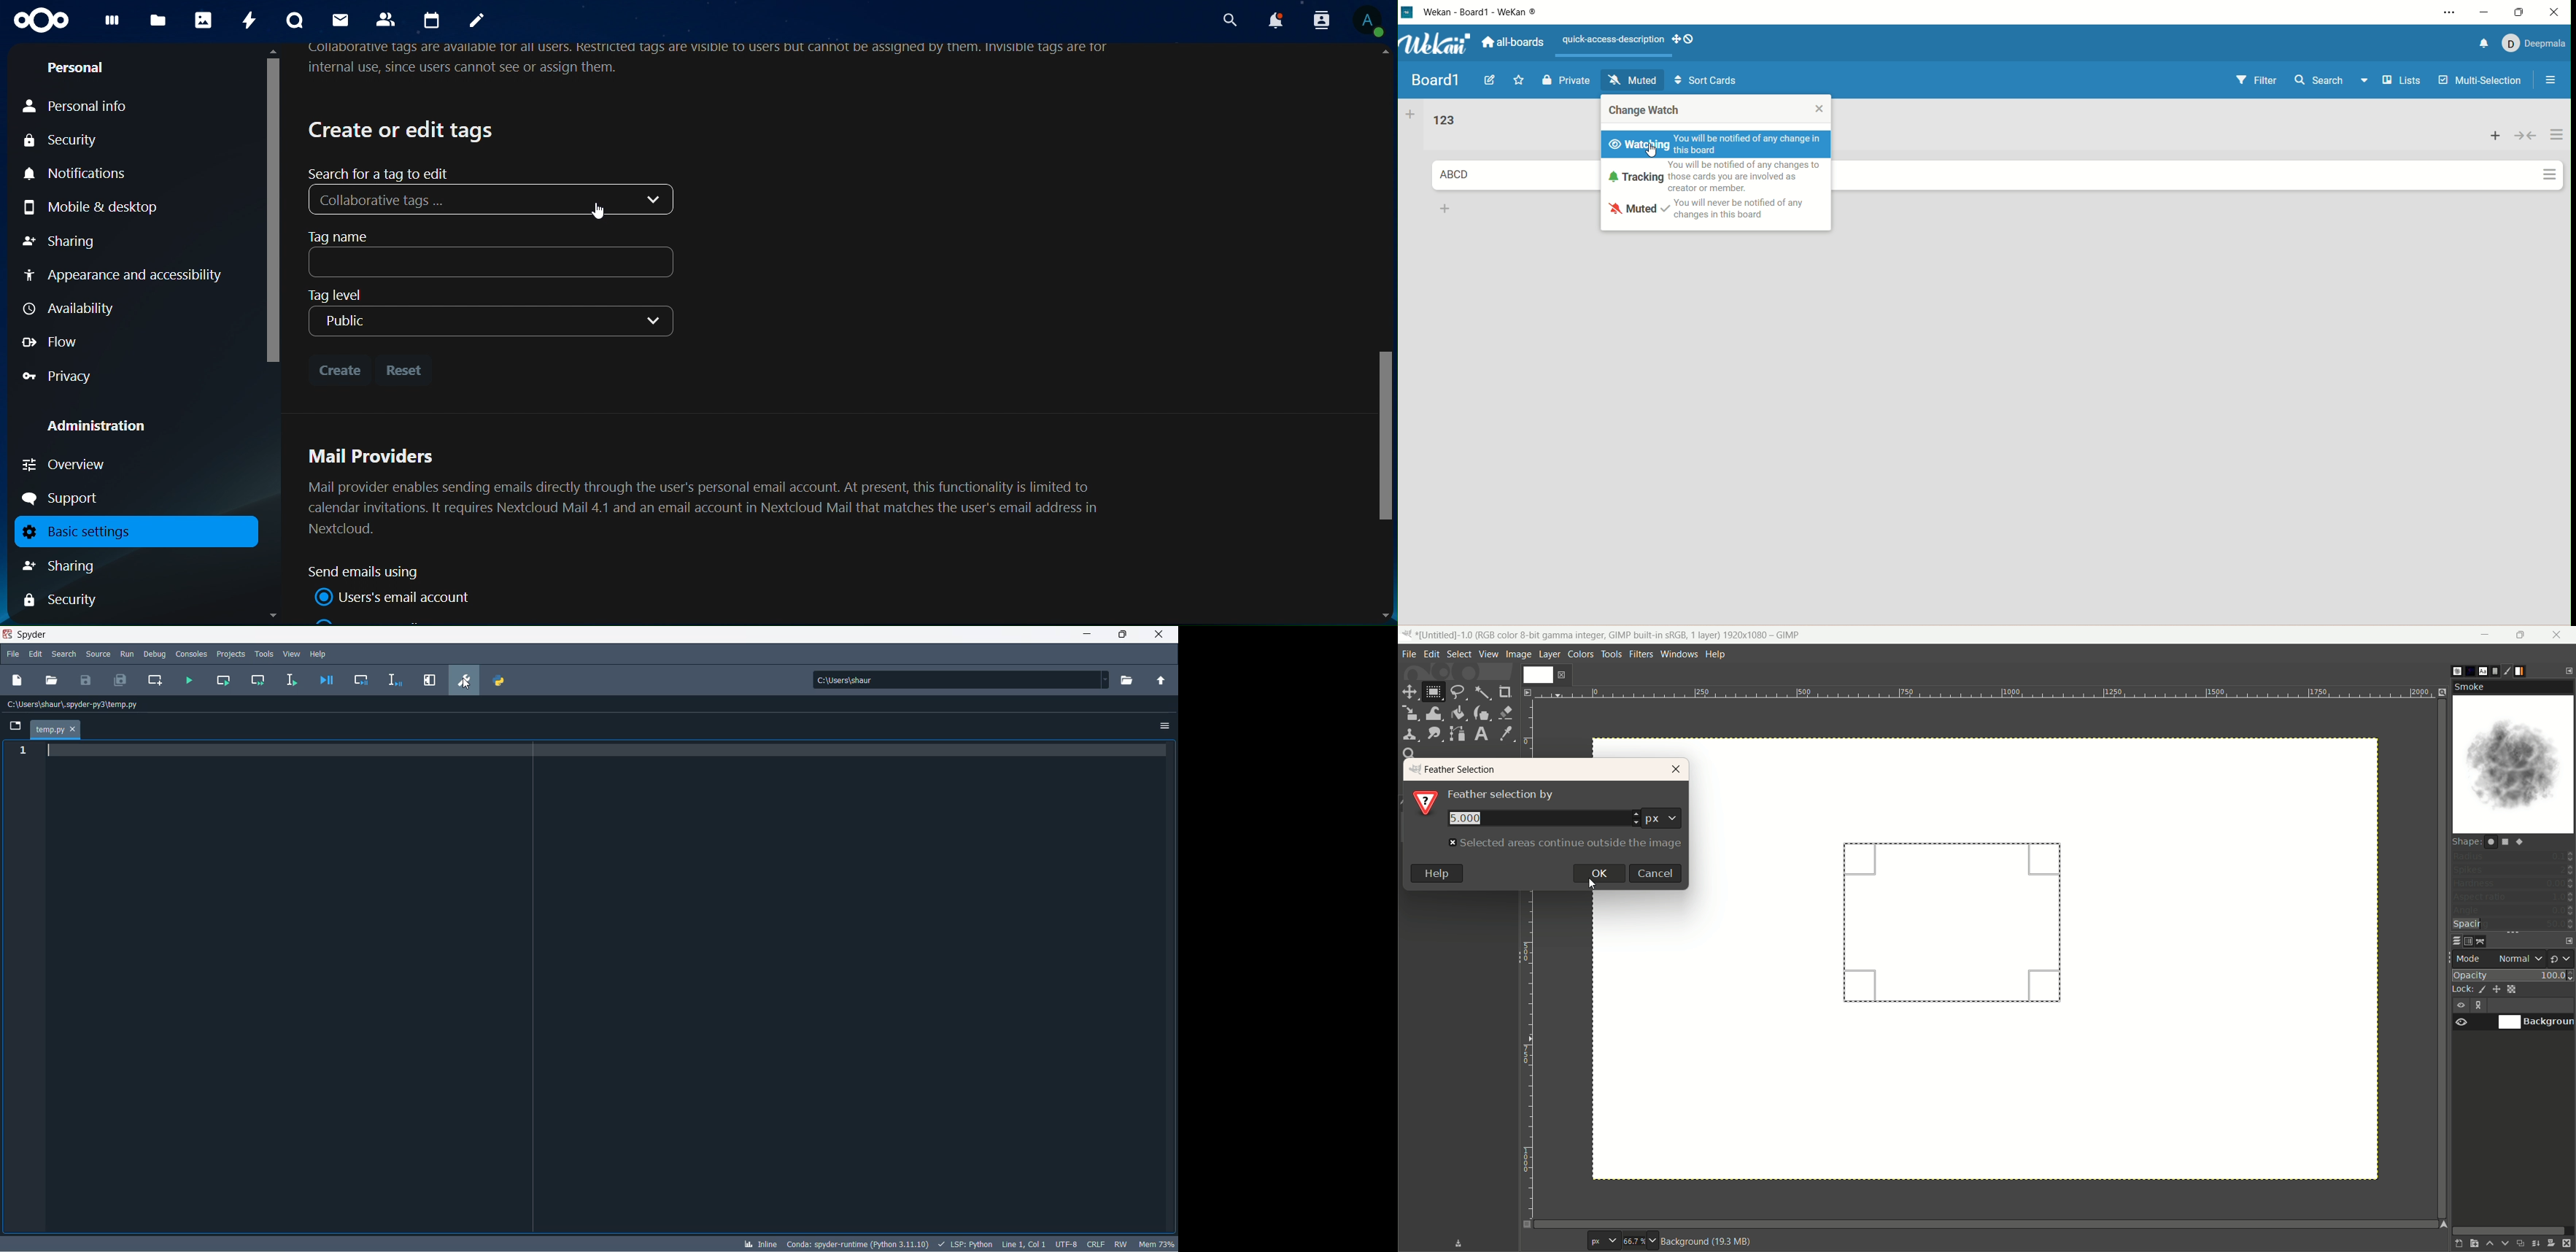 This screenshot has height=1260, width=2576. I want to click on add list, so click(1410, 116).